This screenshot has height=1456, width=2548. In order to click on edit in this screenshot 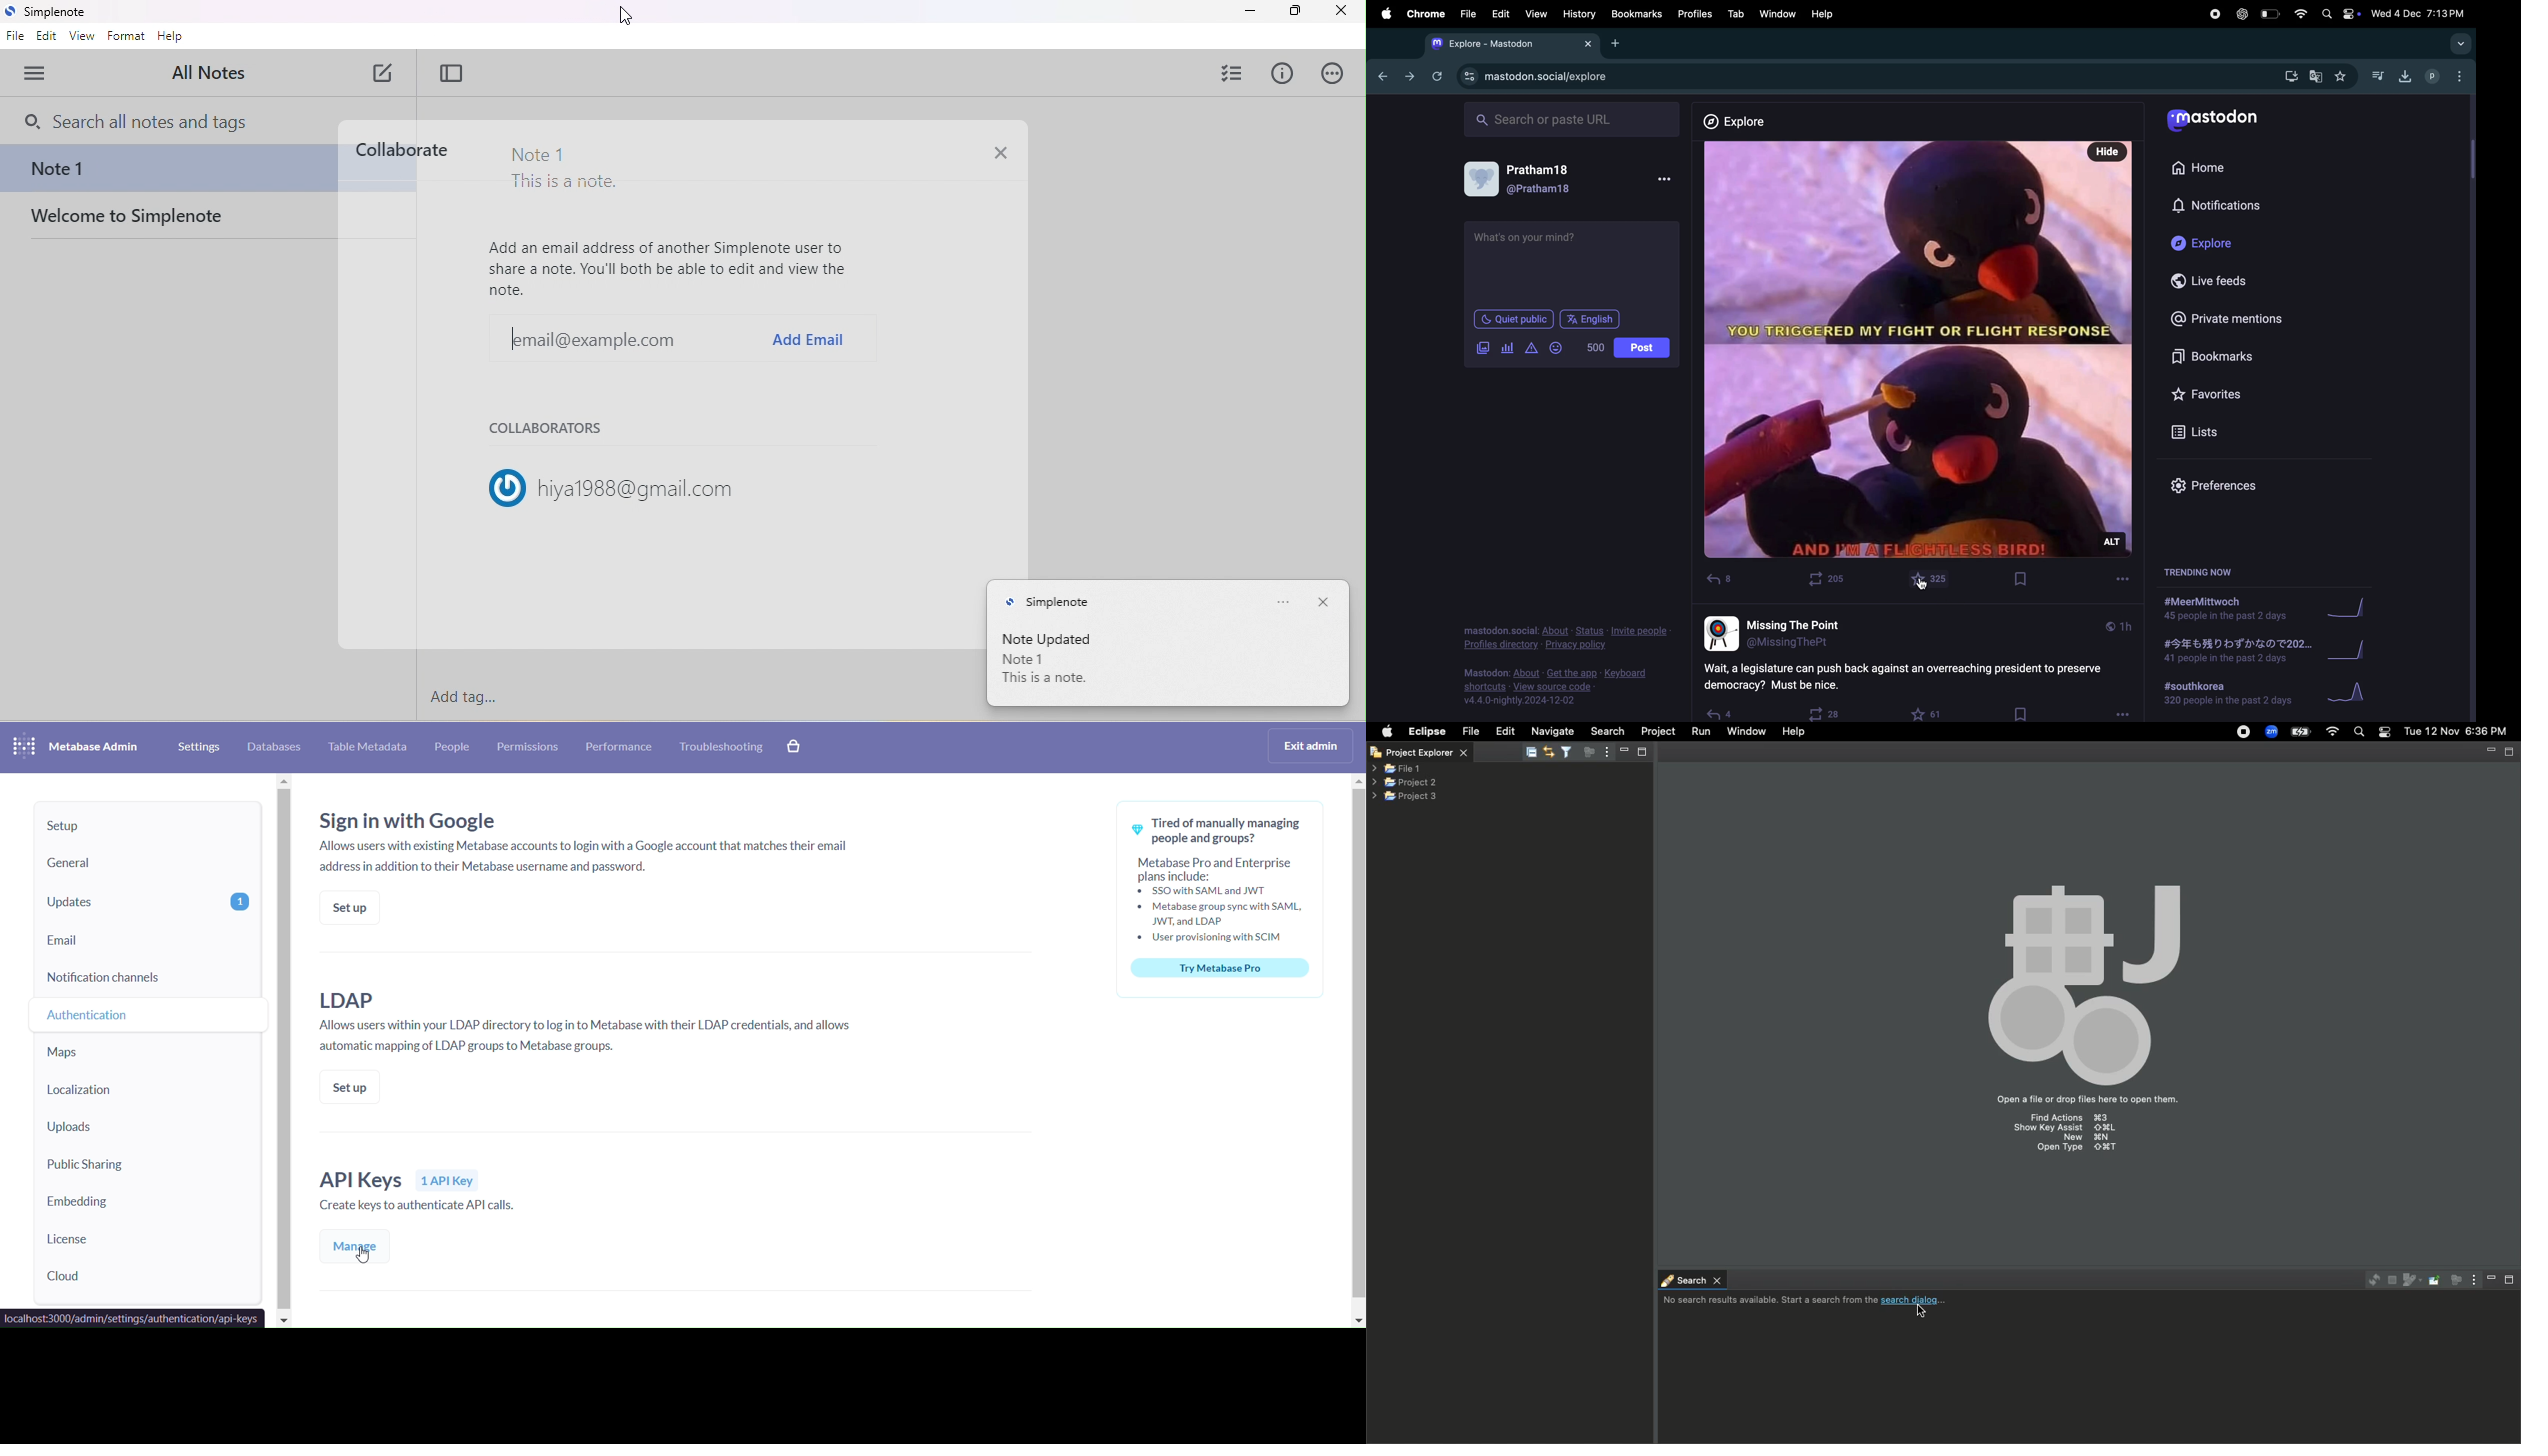, I will do `click(48, 37)`.